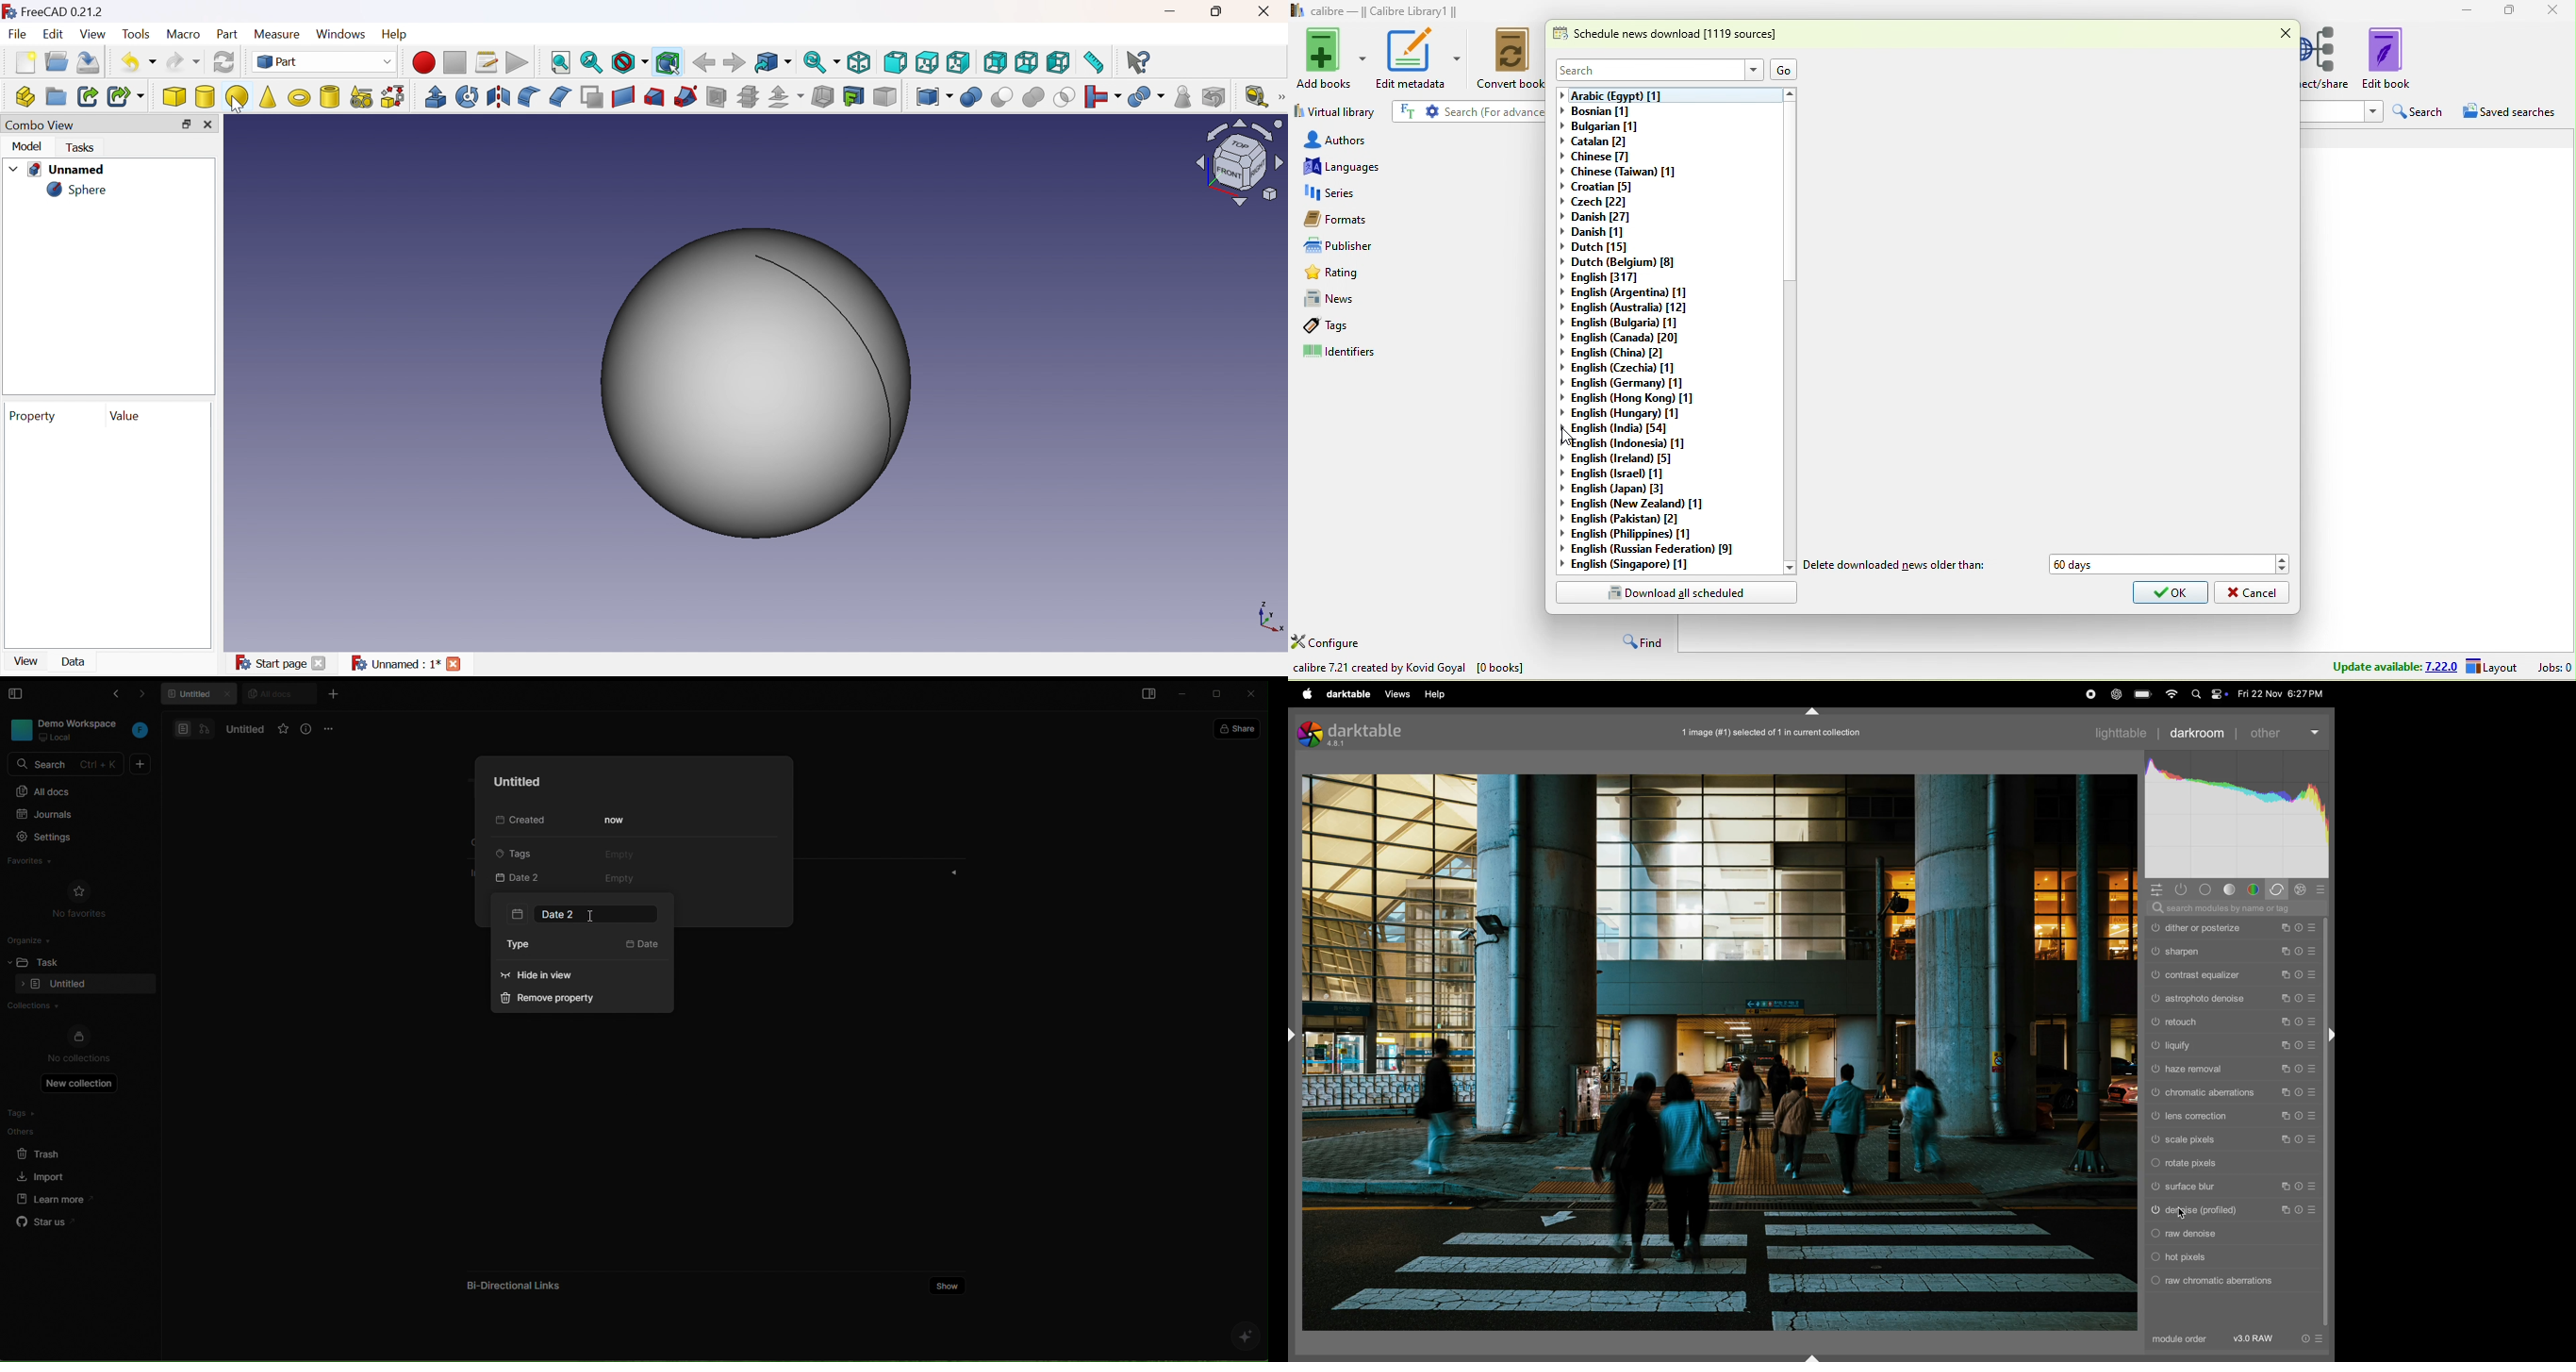  I want to click on Section, so click(716, 97).